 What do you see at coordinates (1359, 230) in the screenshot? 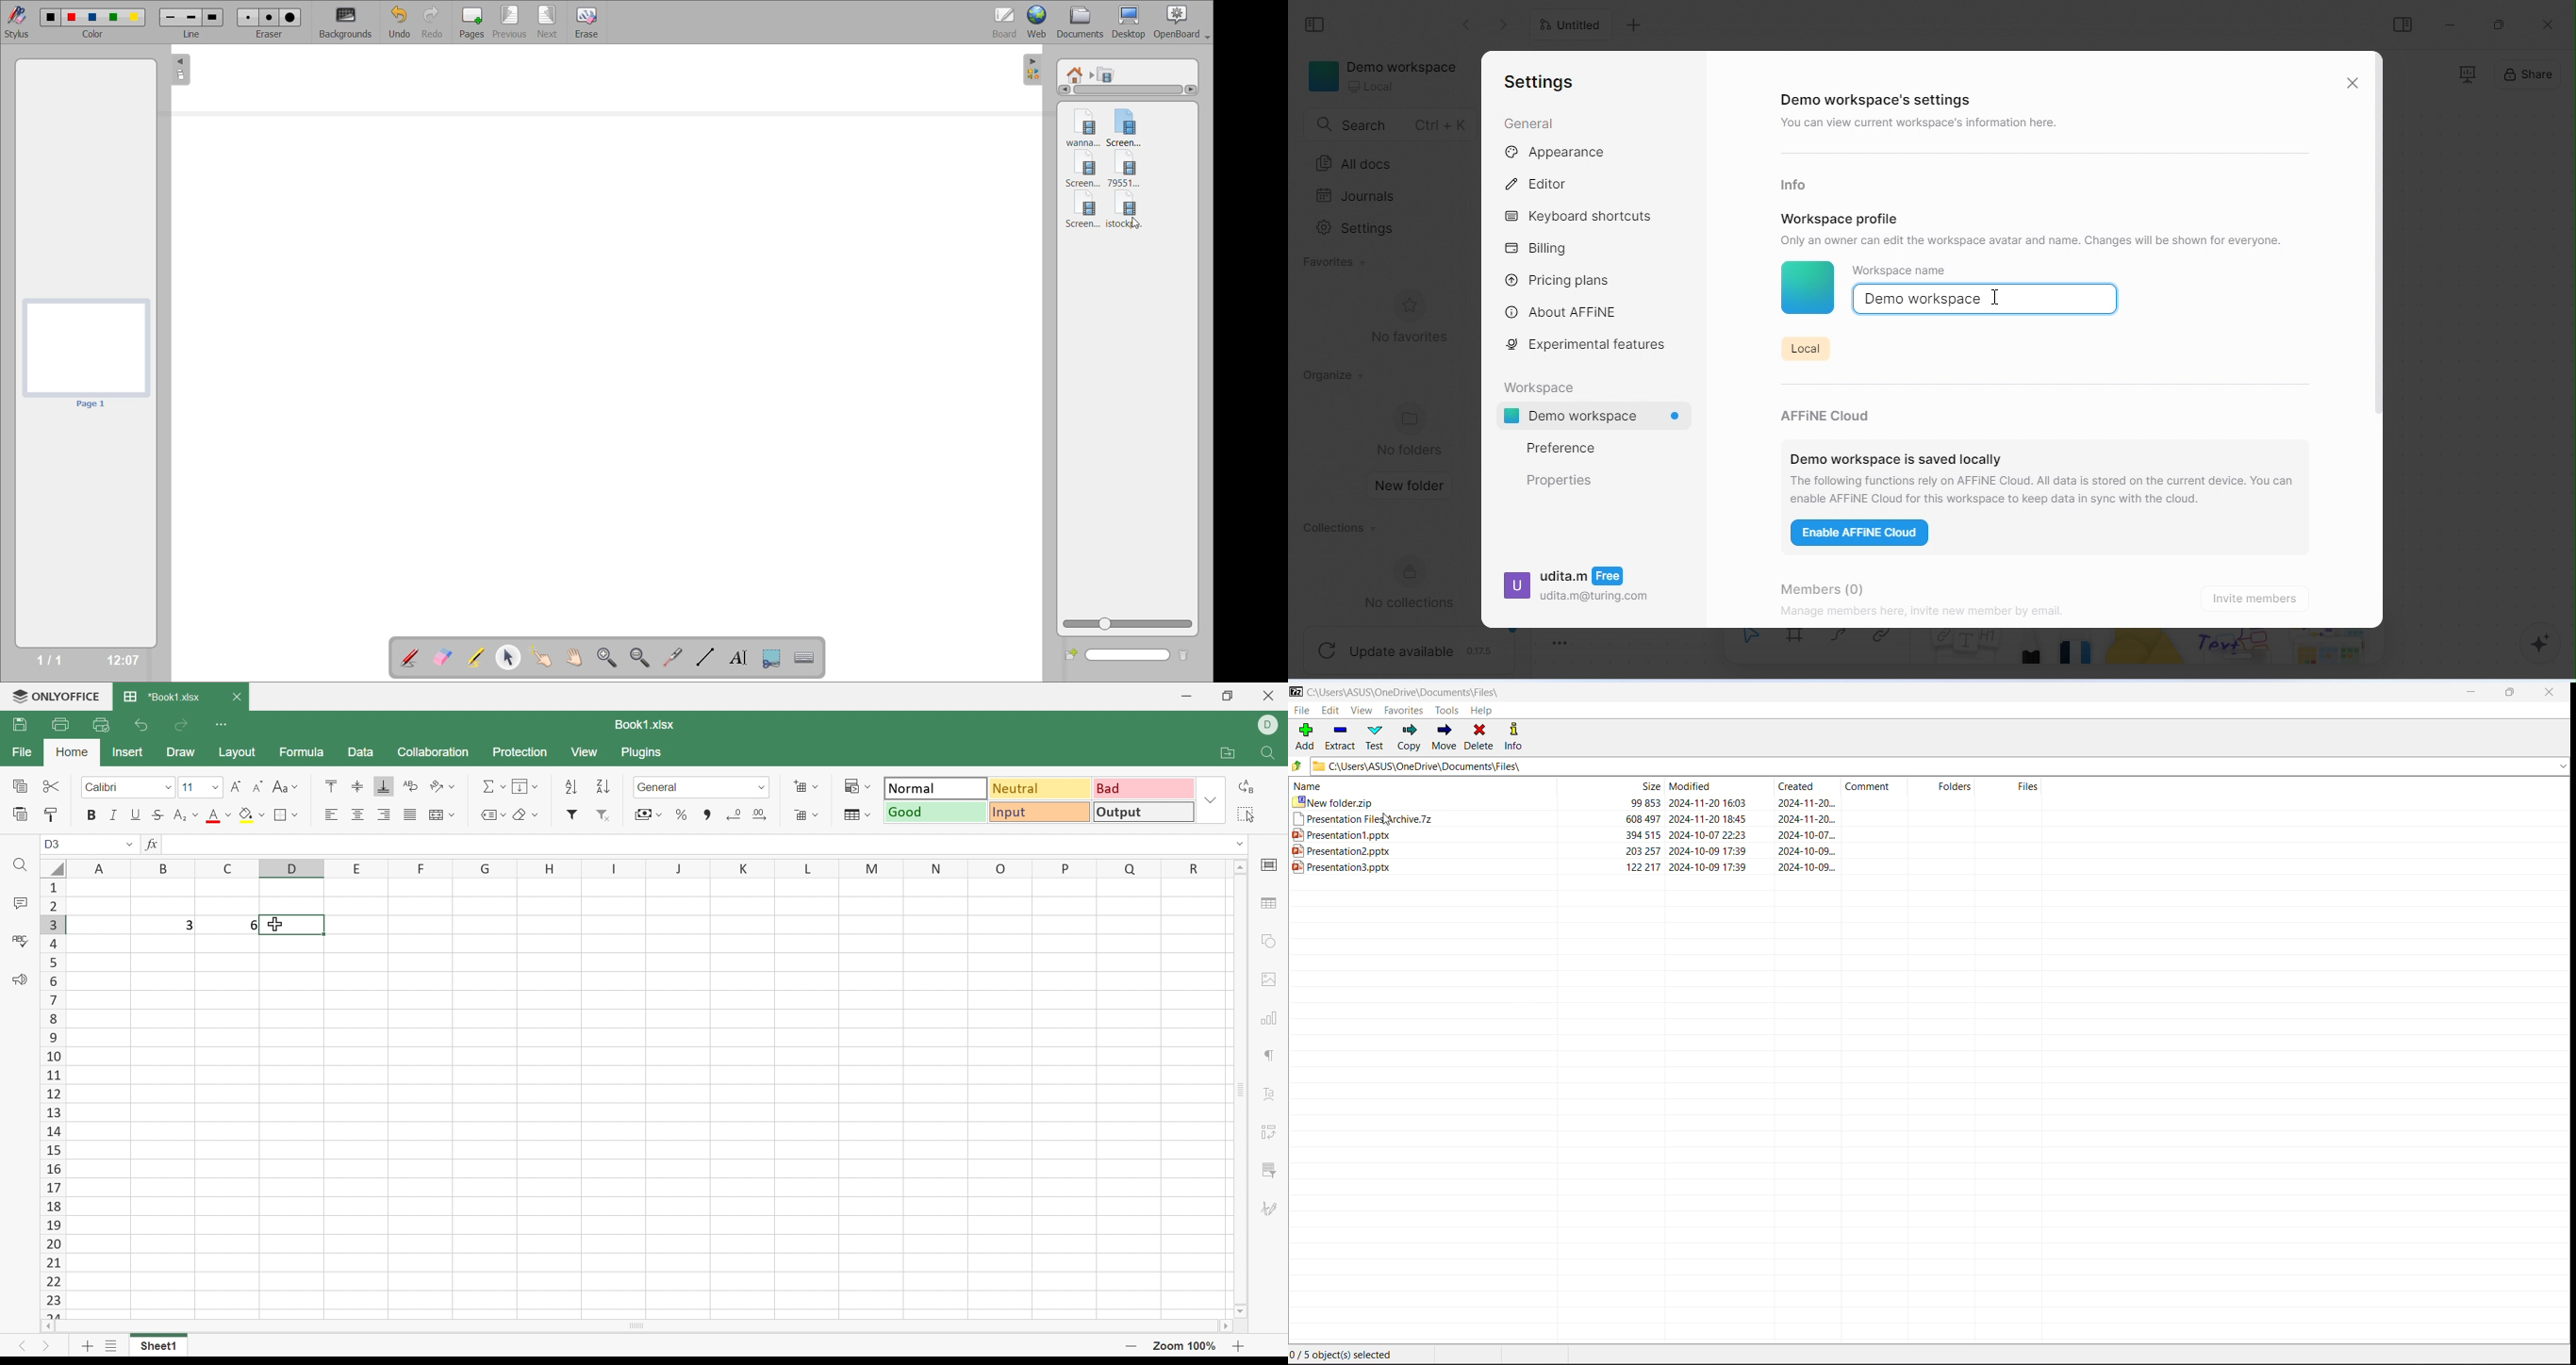
I see `settings` at bounding box center [1359, 230].